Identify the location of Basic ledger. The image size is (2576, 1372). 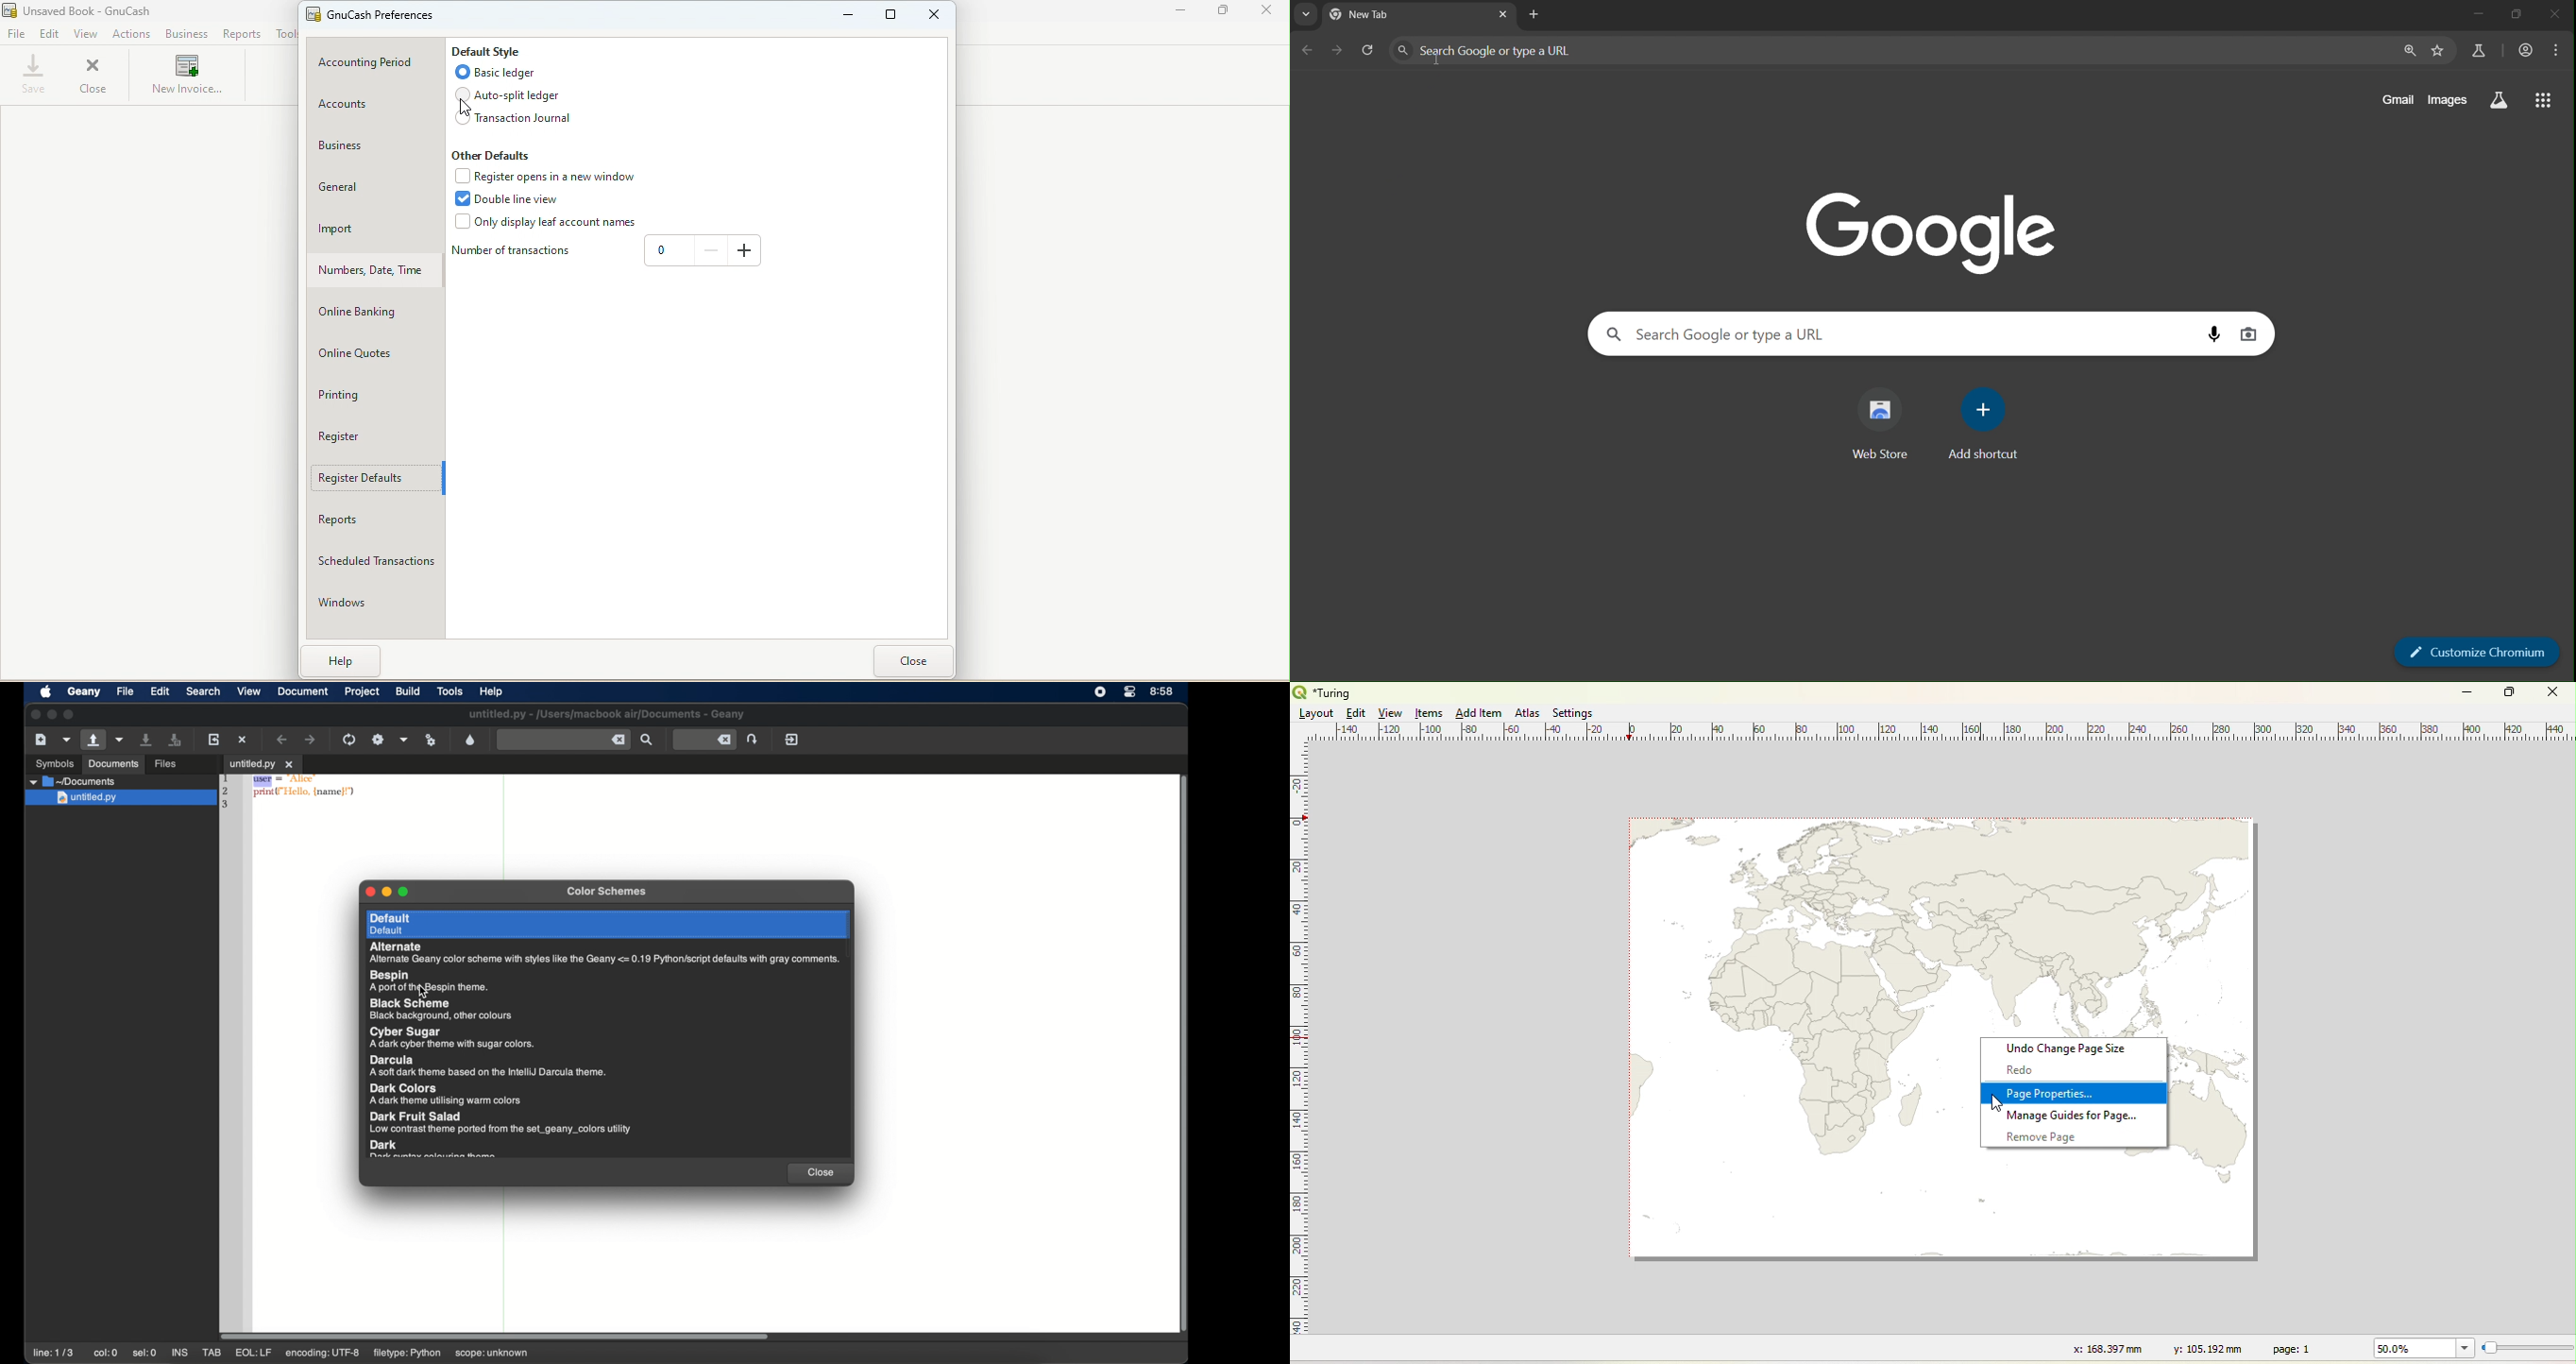
(508, 73).